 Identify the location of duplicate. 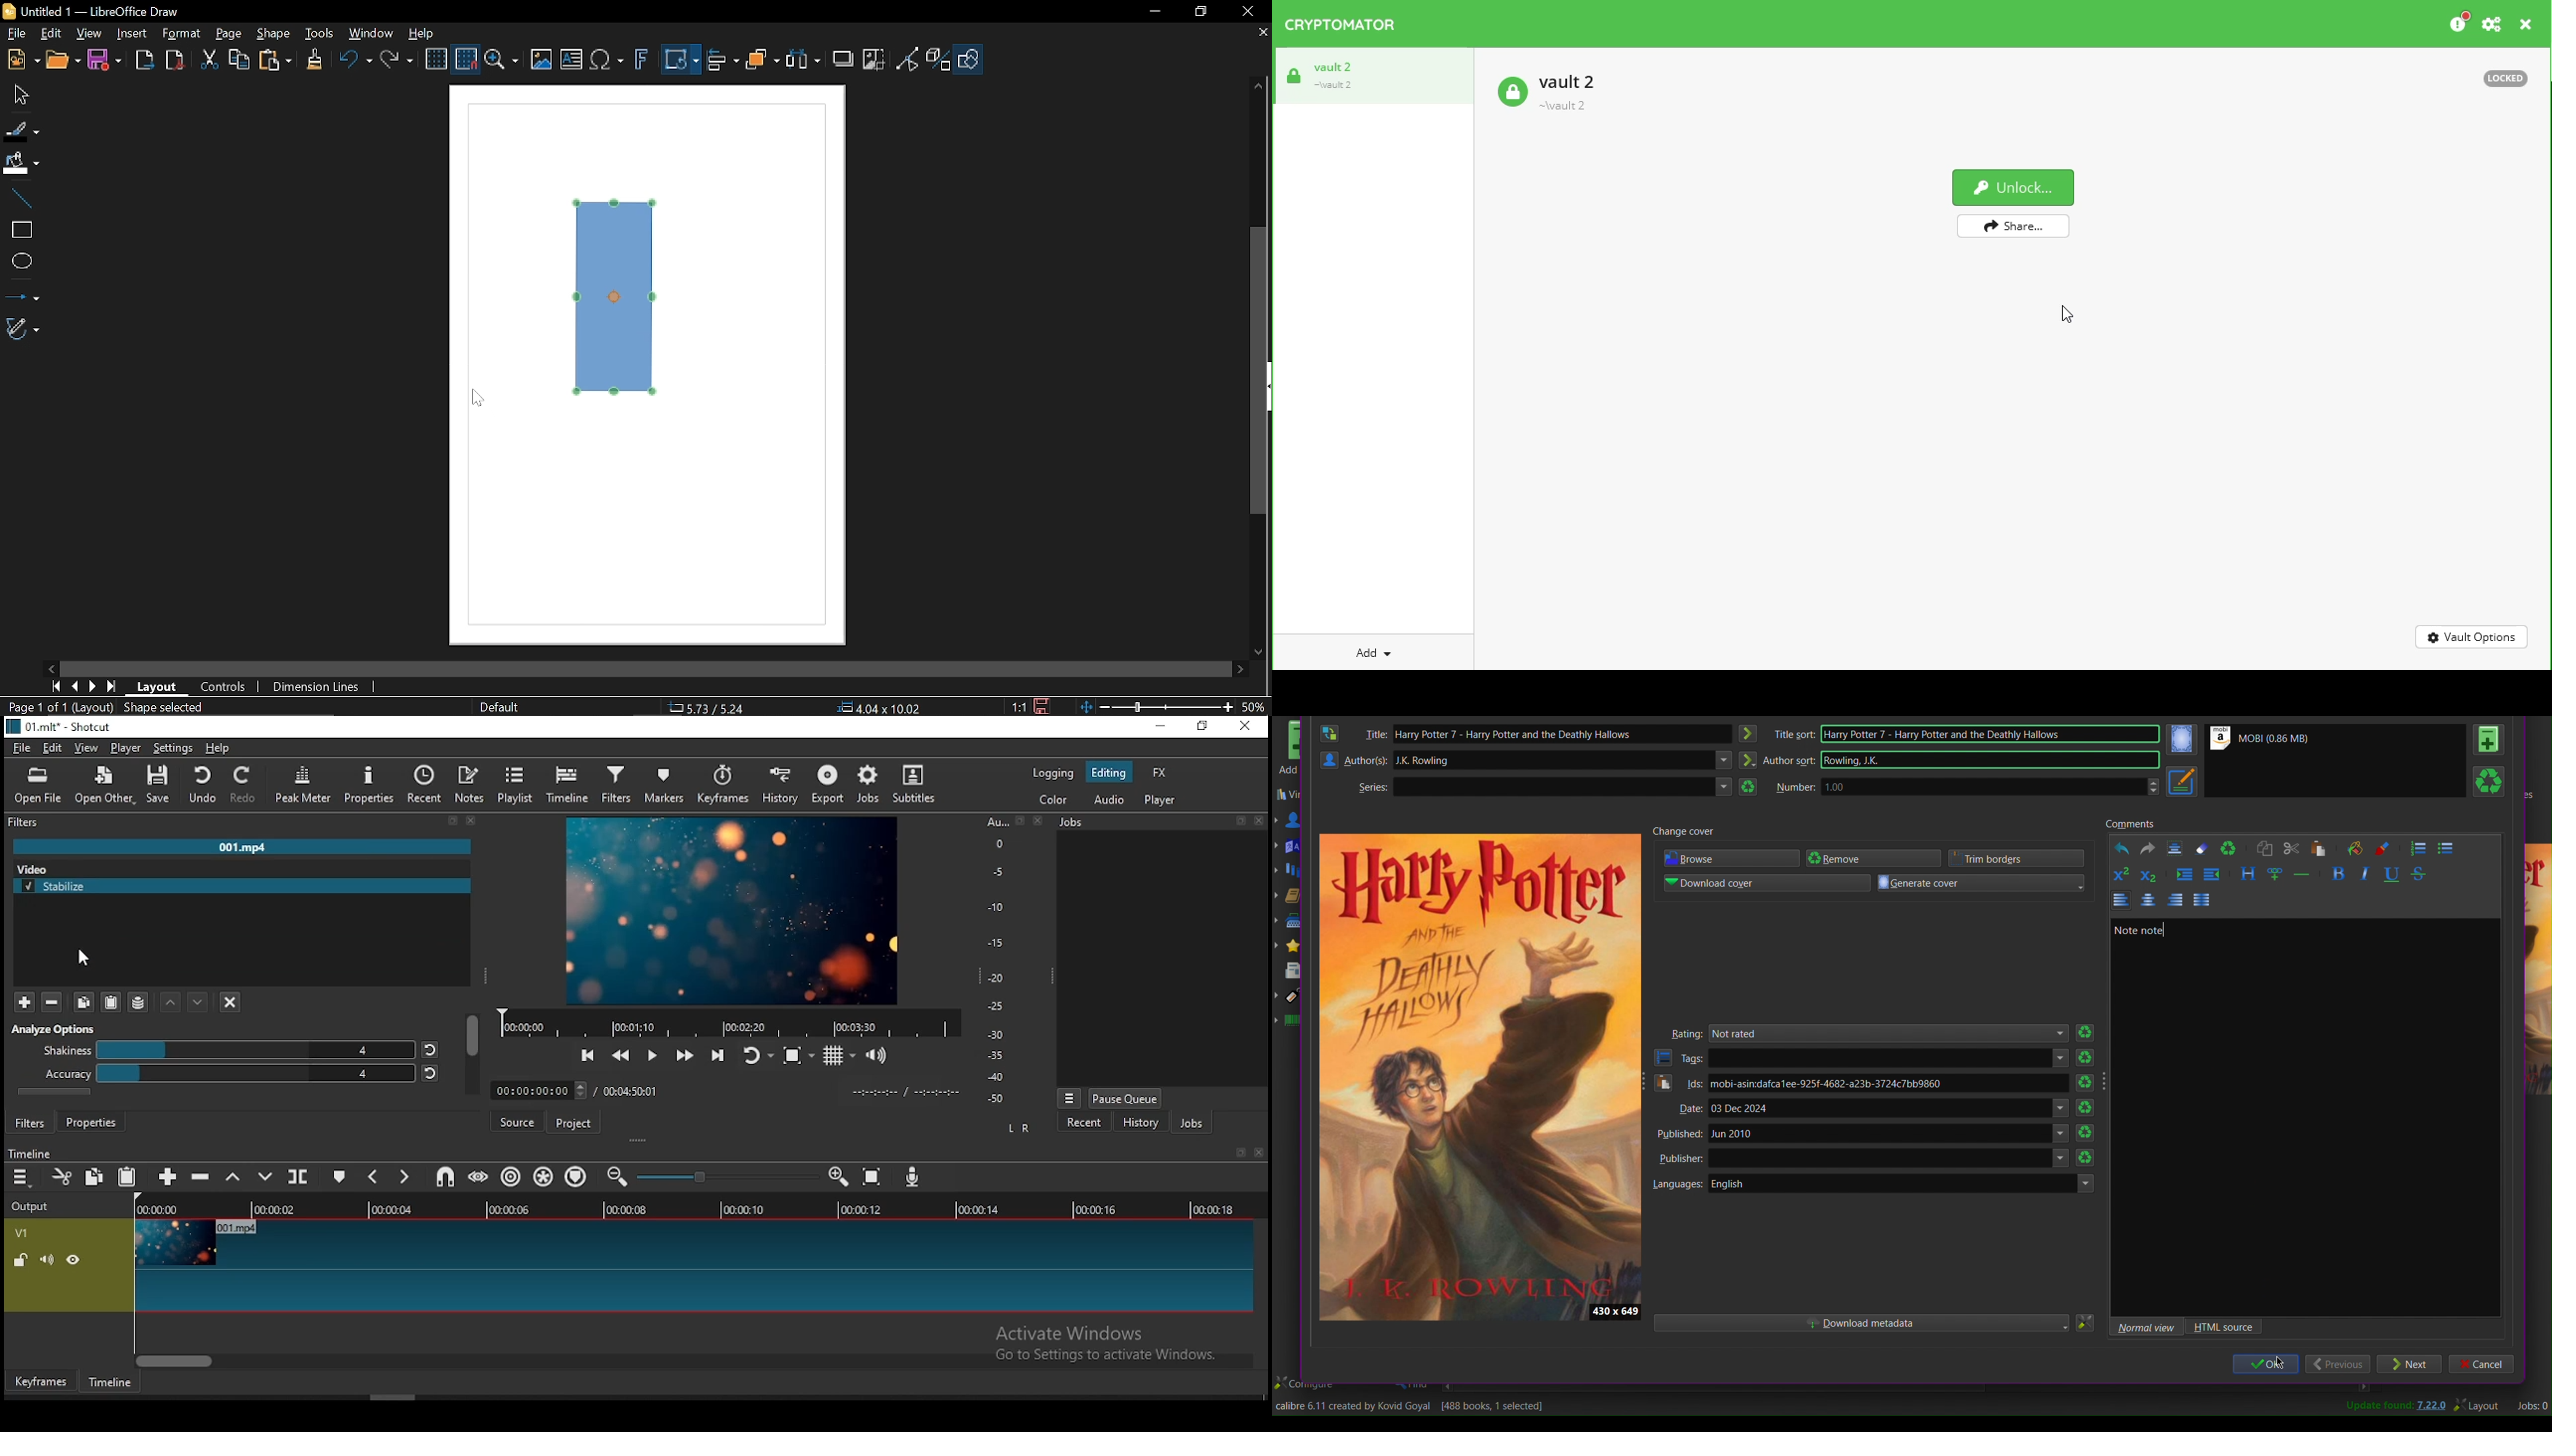
(84, 1003).